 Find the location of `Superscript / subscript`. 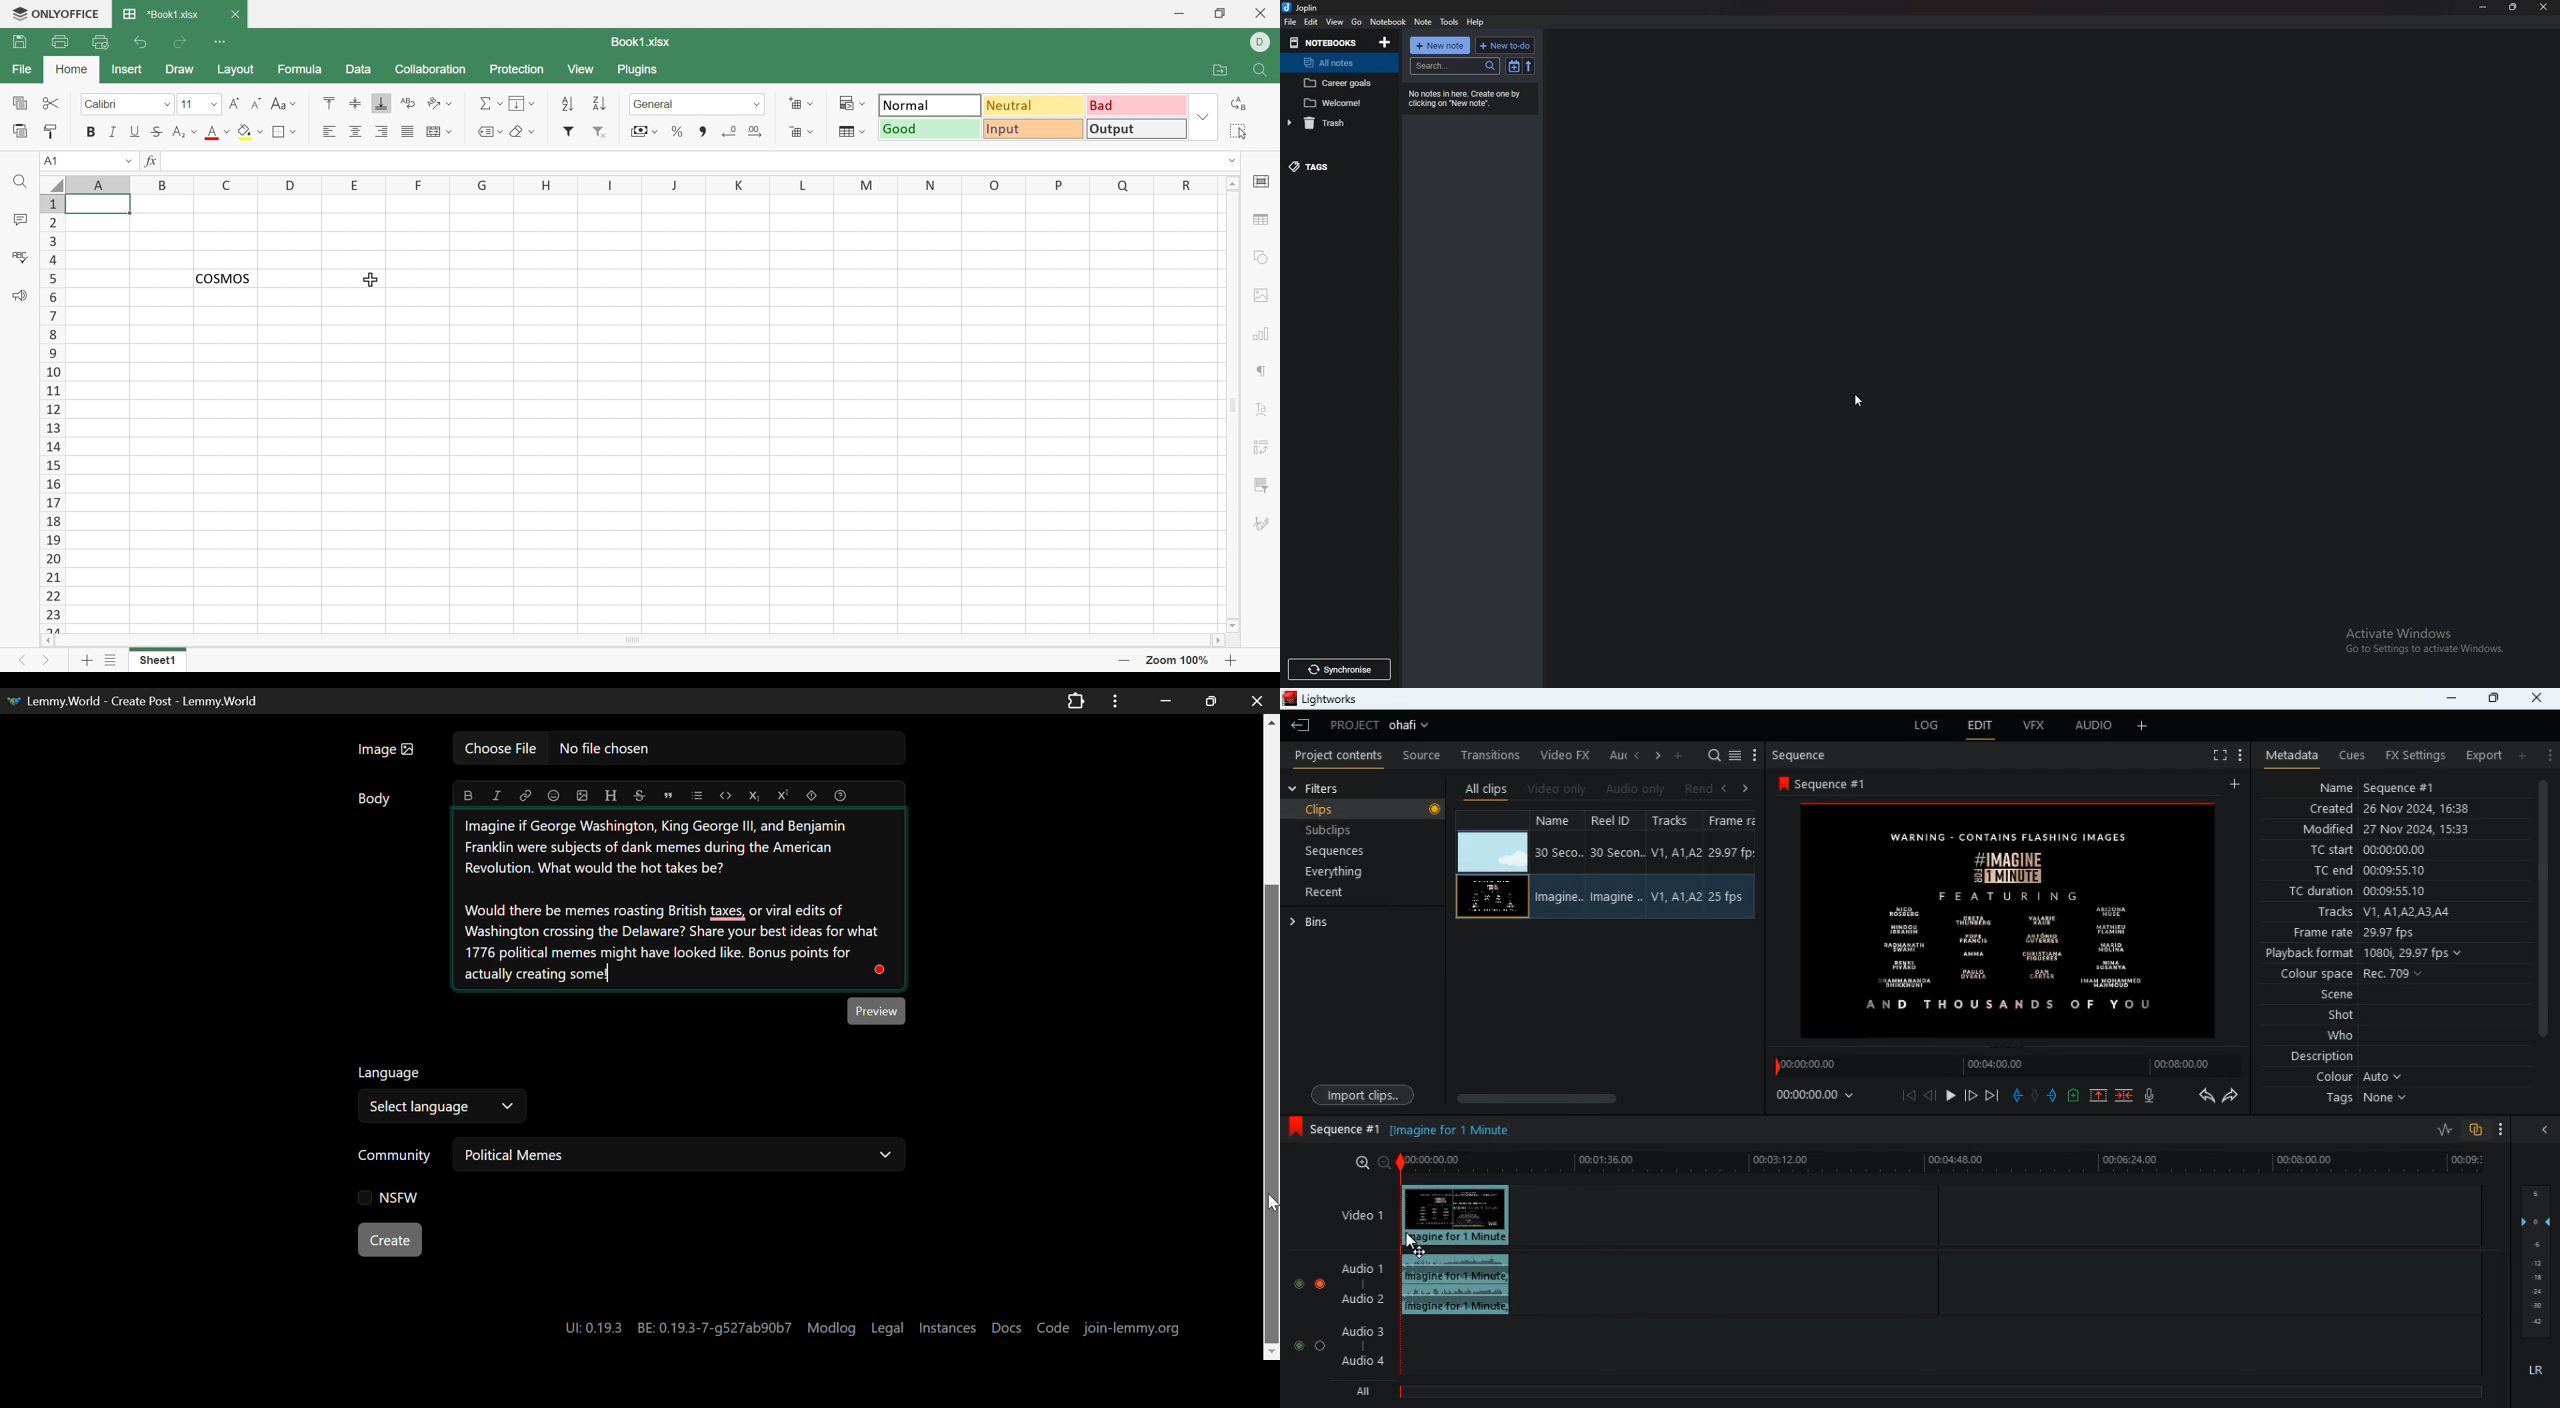

Superscript / subscript is located at coordinates (186, 133).